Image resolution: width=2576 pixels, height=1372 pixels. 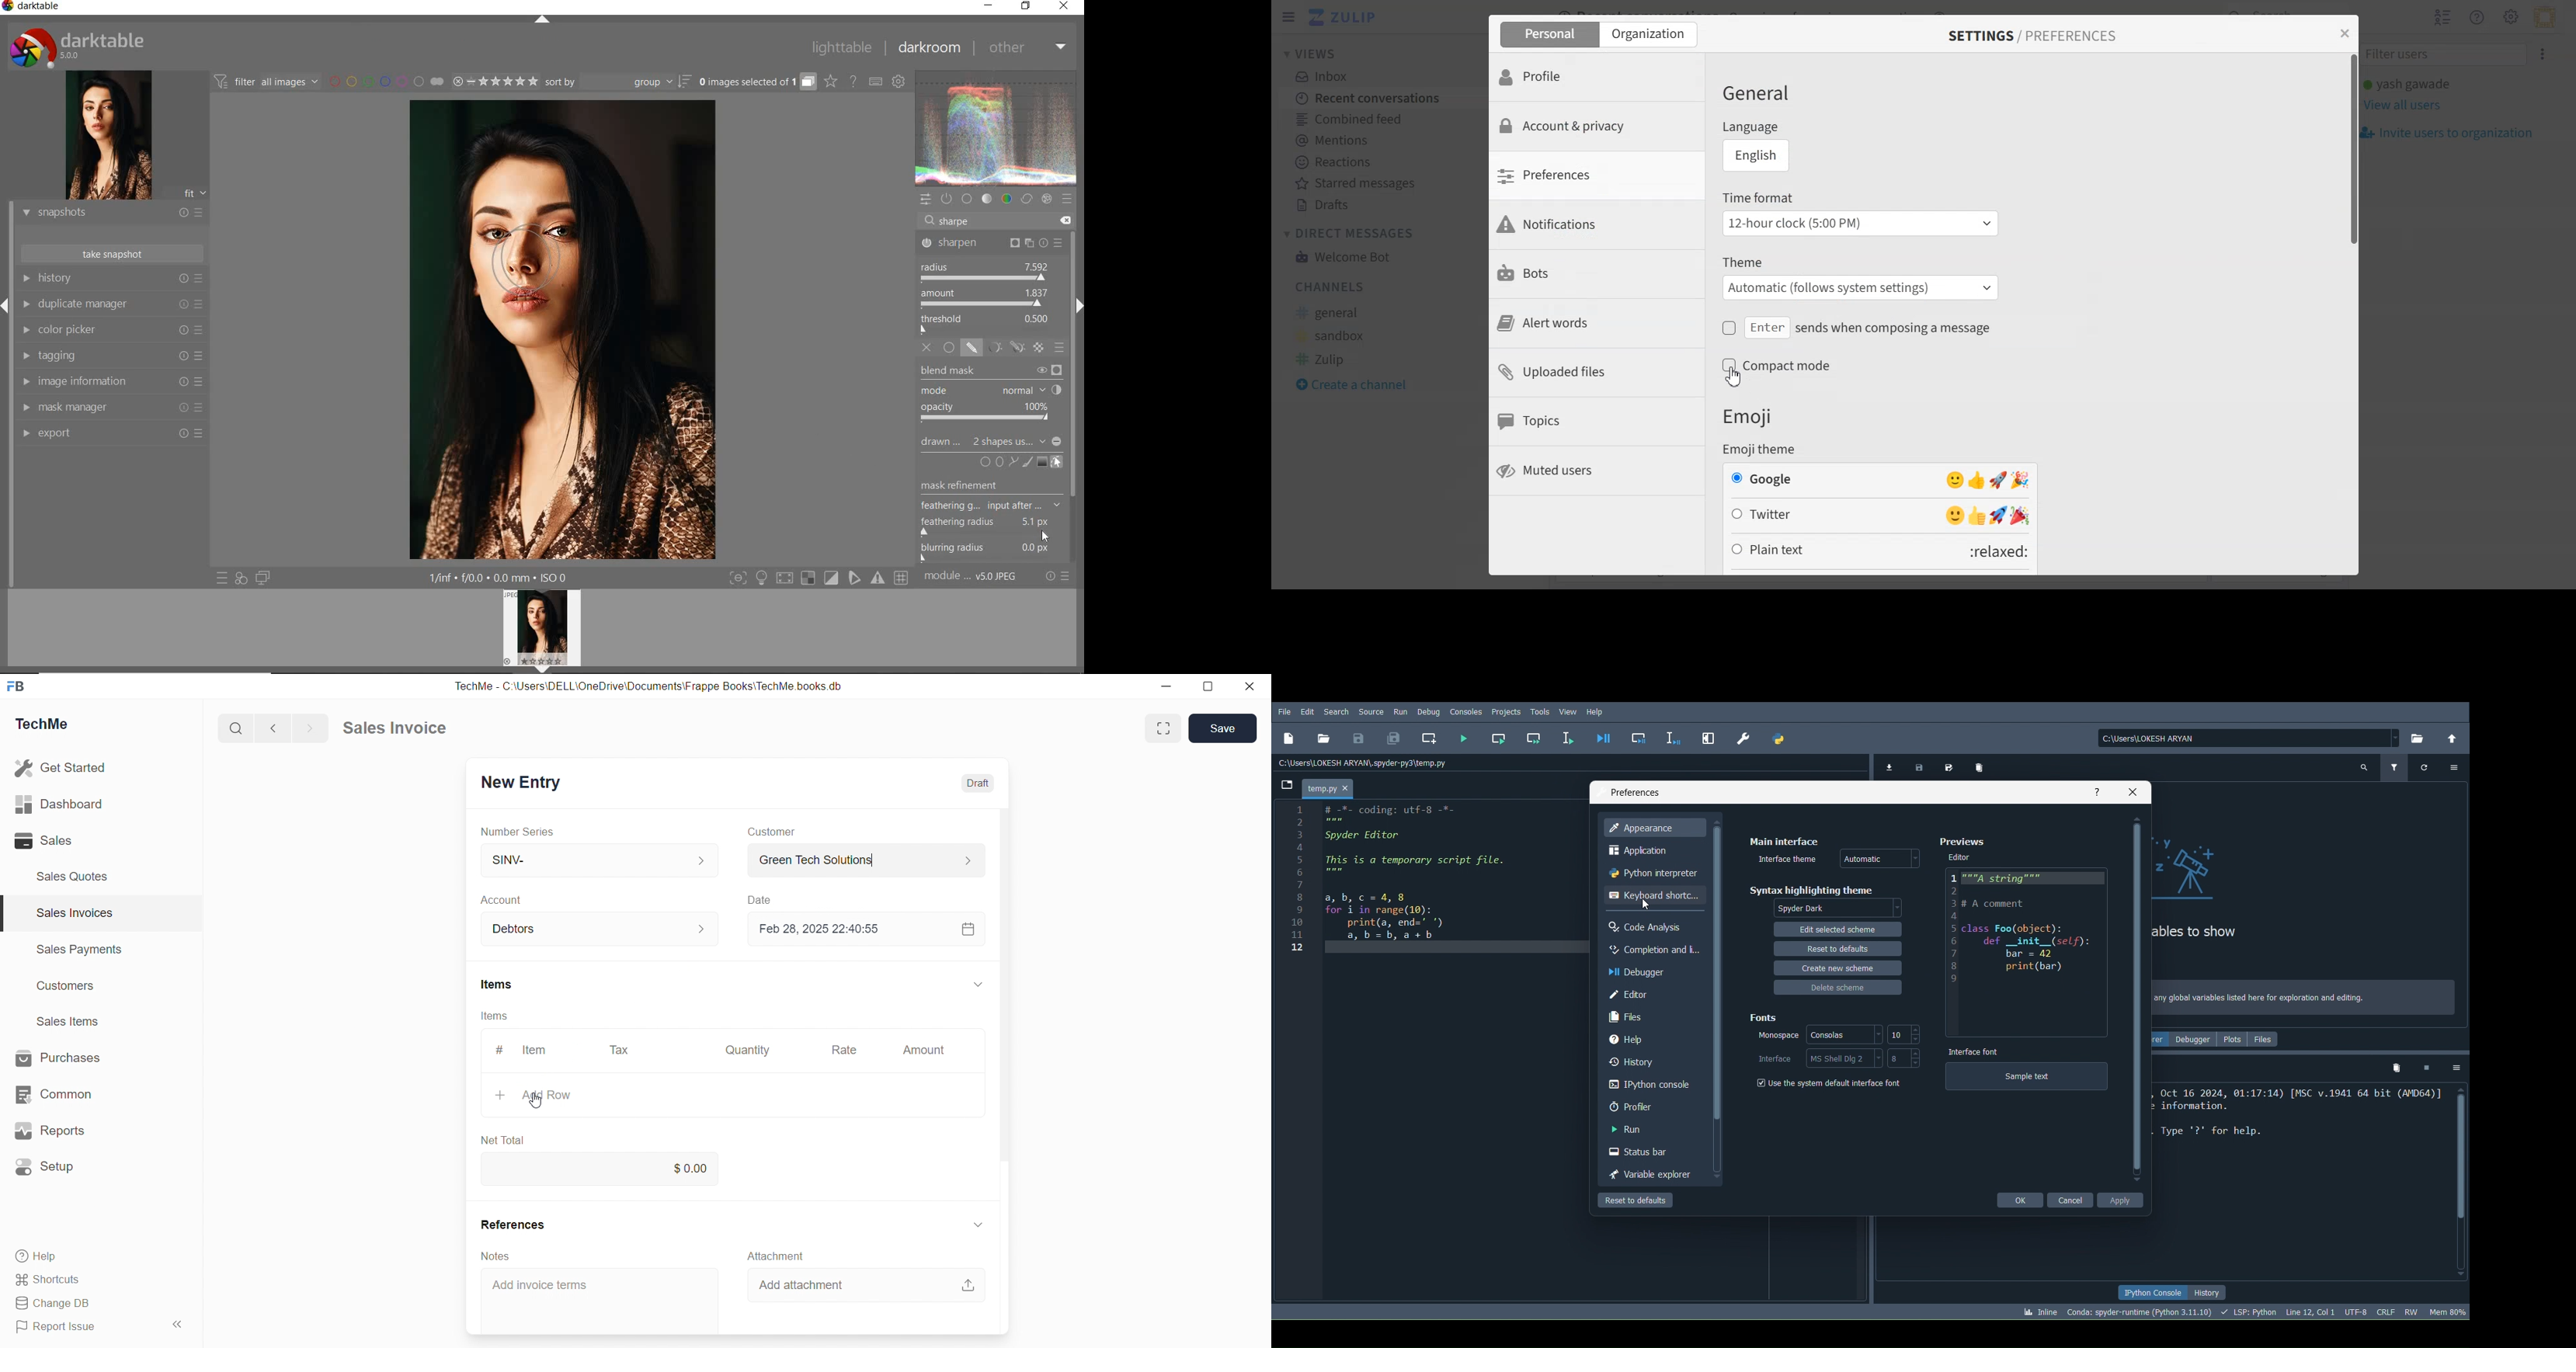 What do you see at coordinates (1075, 398) in the screenshot?
I see `task bar` at bounding box center [1075, 398].